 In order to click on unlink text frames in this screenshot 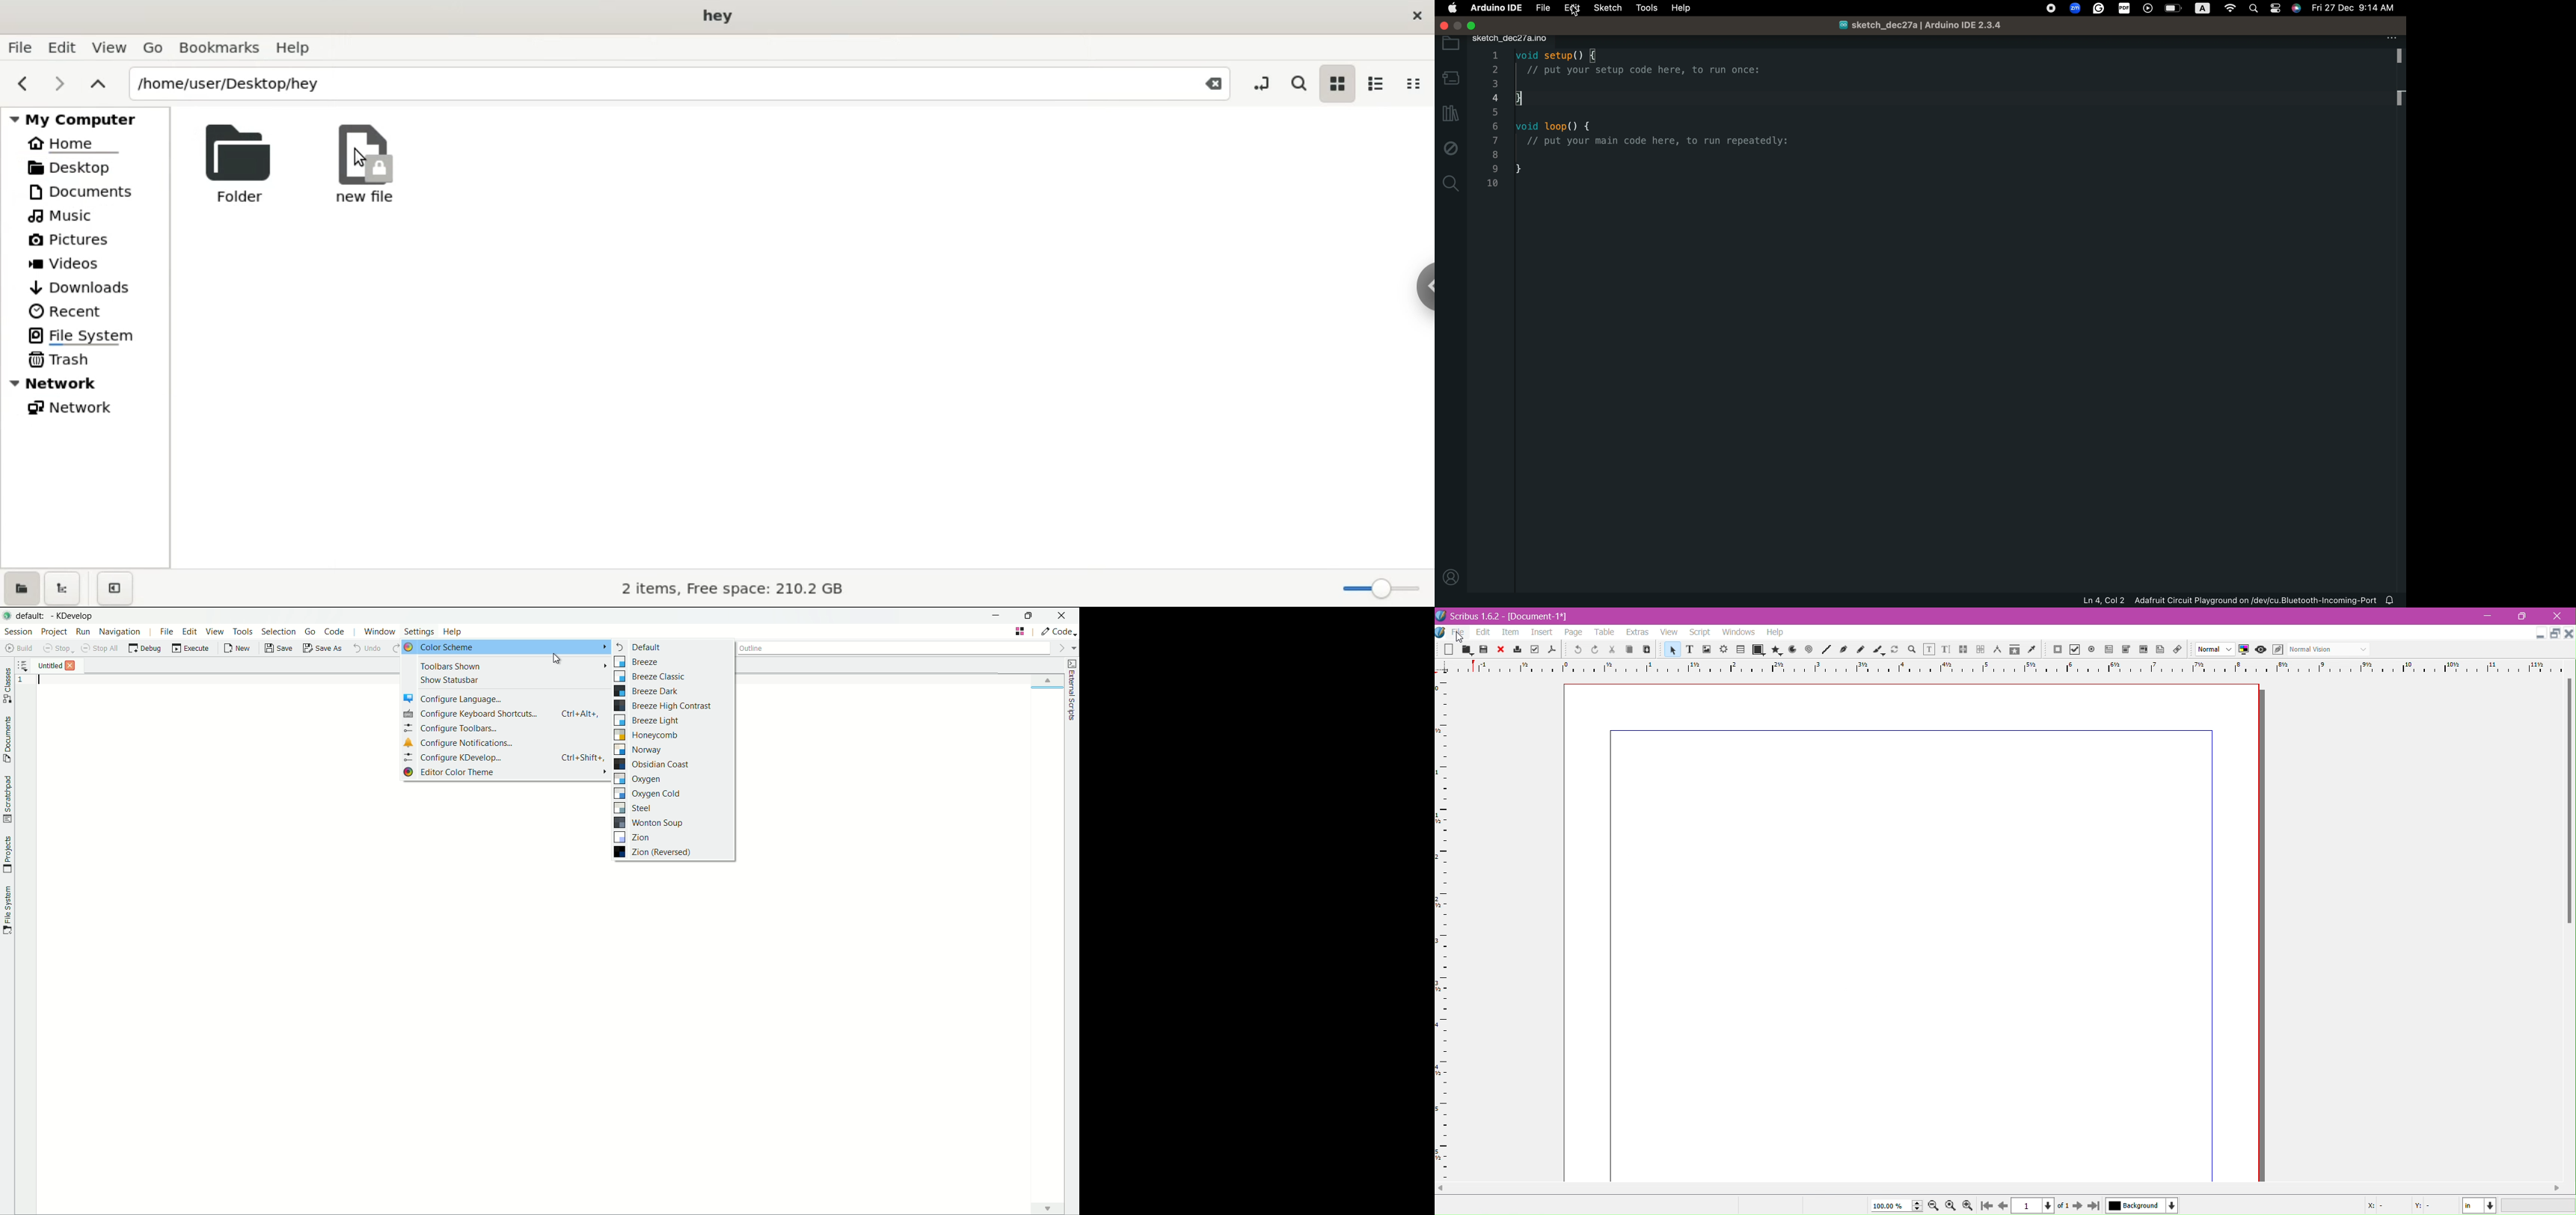, I will do `click(1981, 650)`.